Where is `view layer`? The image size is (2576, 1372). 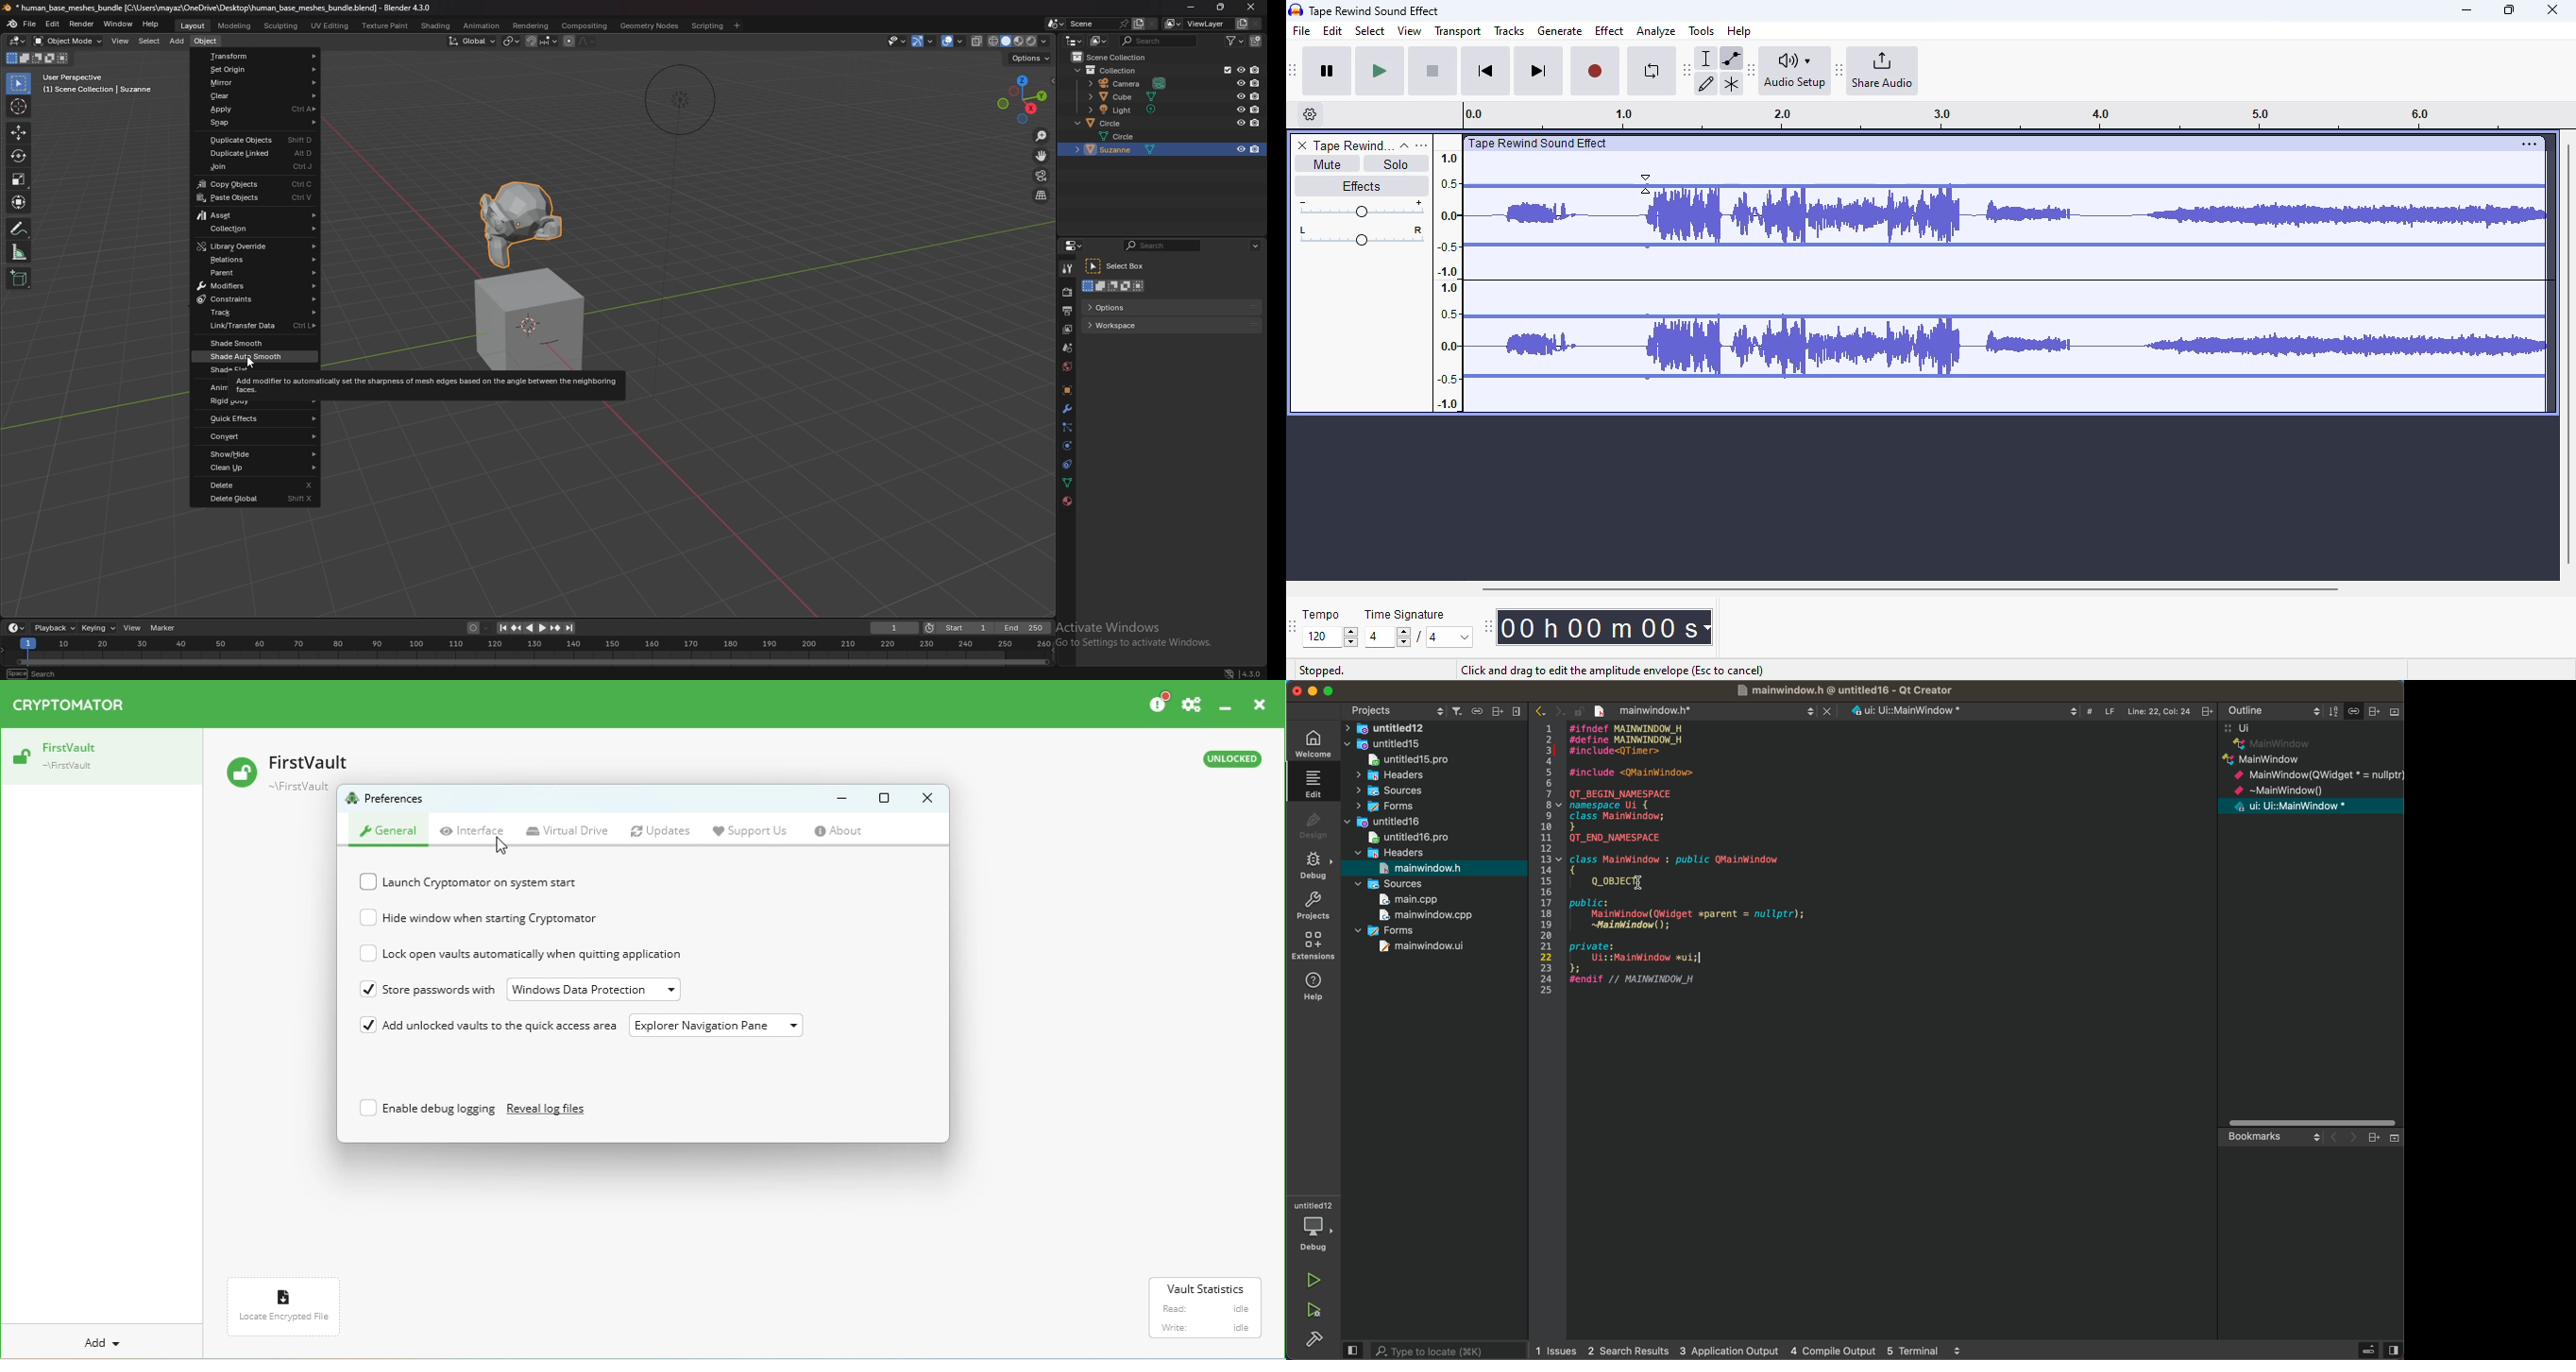
view layer is located at coordinates (1067, 330).